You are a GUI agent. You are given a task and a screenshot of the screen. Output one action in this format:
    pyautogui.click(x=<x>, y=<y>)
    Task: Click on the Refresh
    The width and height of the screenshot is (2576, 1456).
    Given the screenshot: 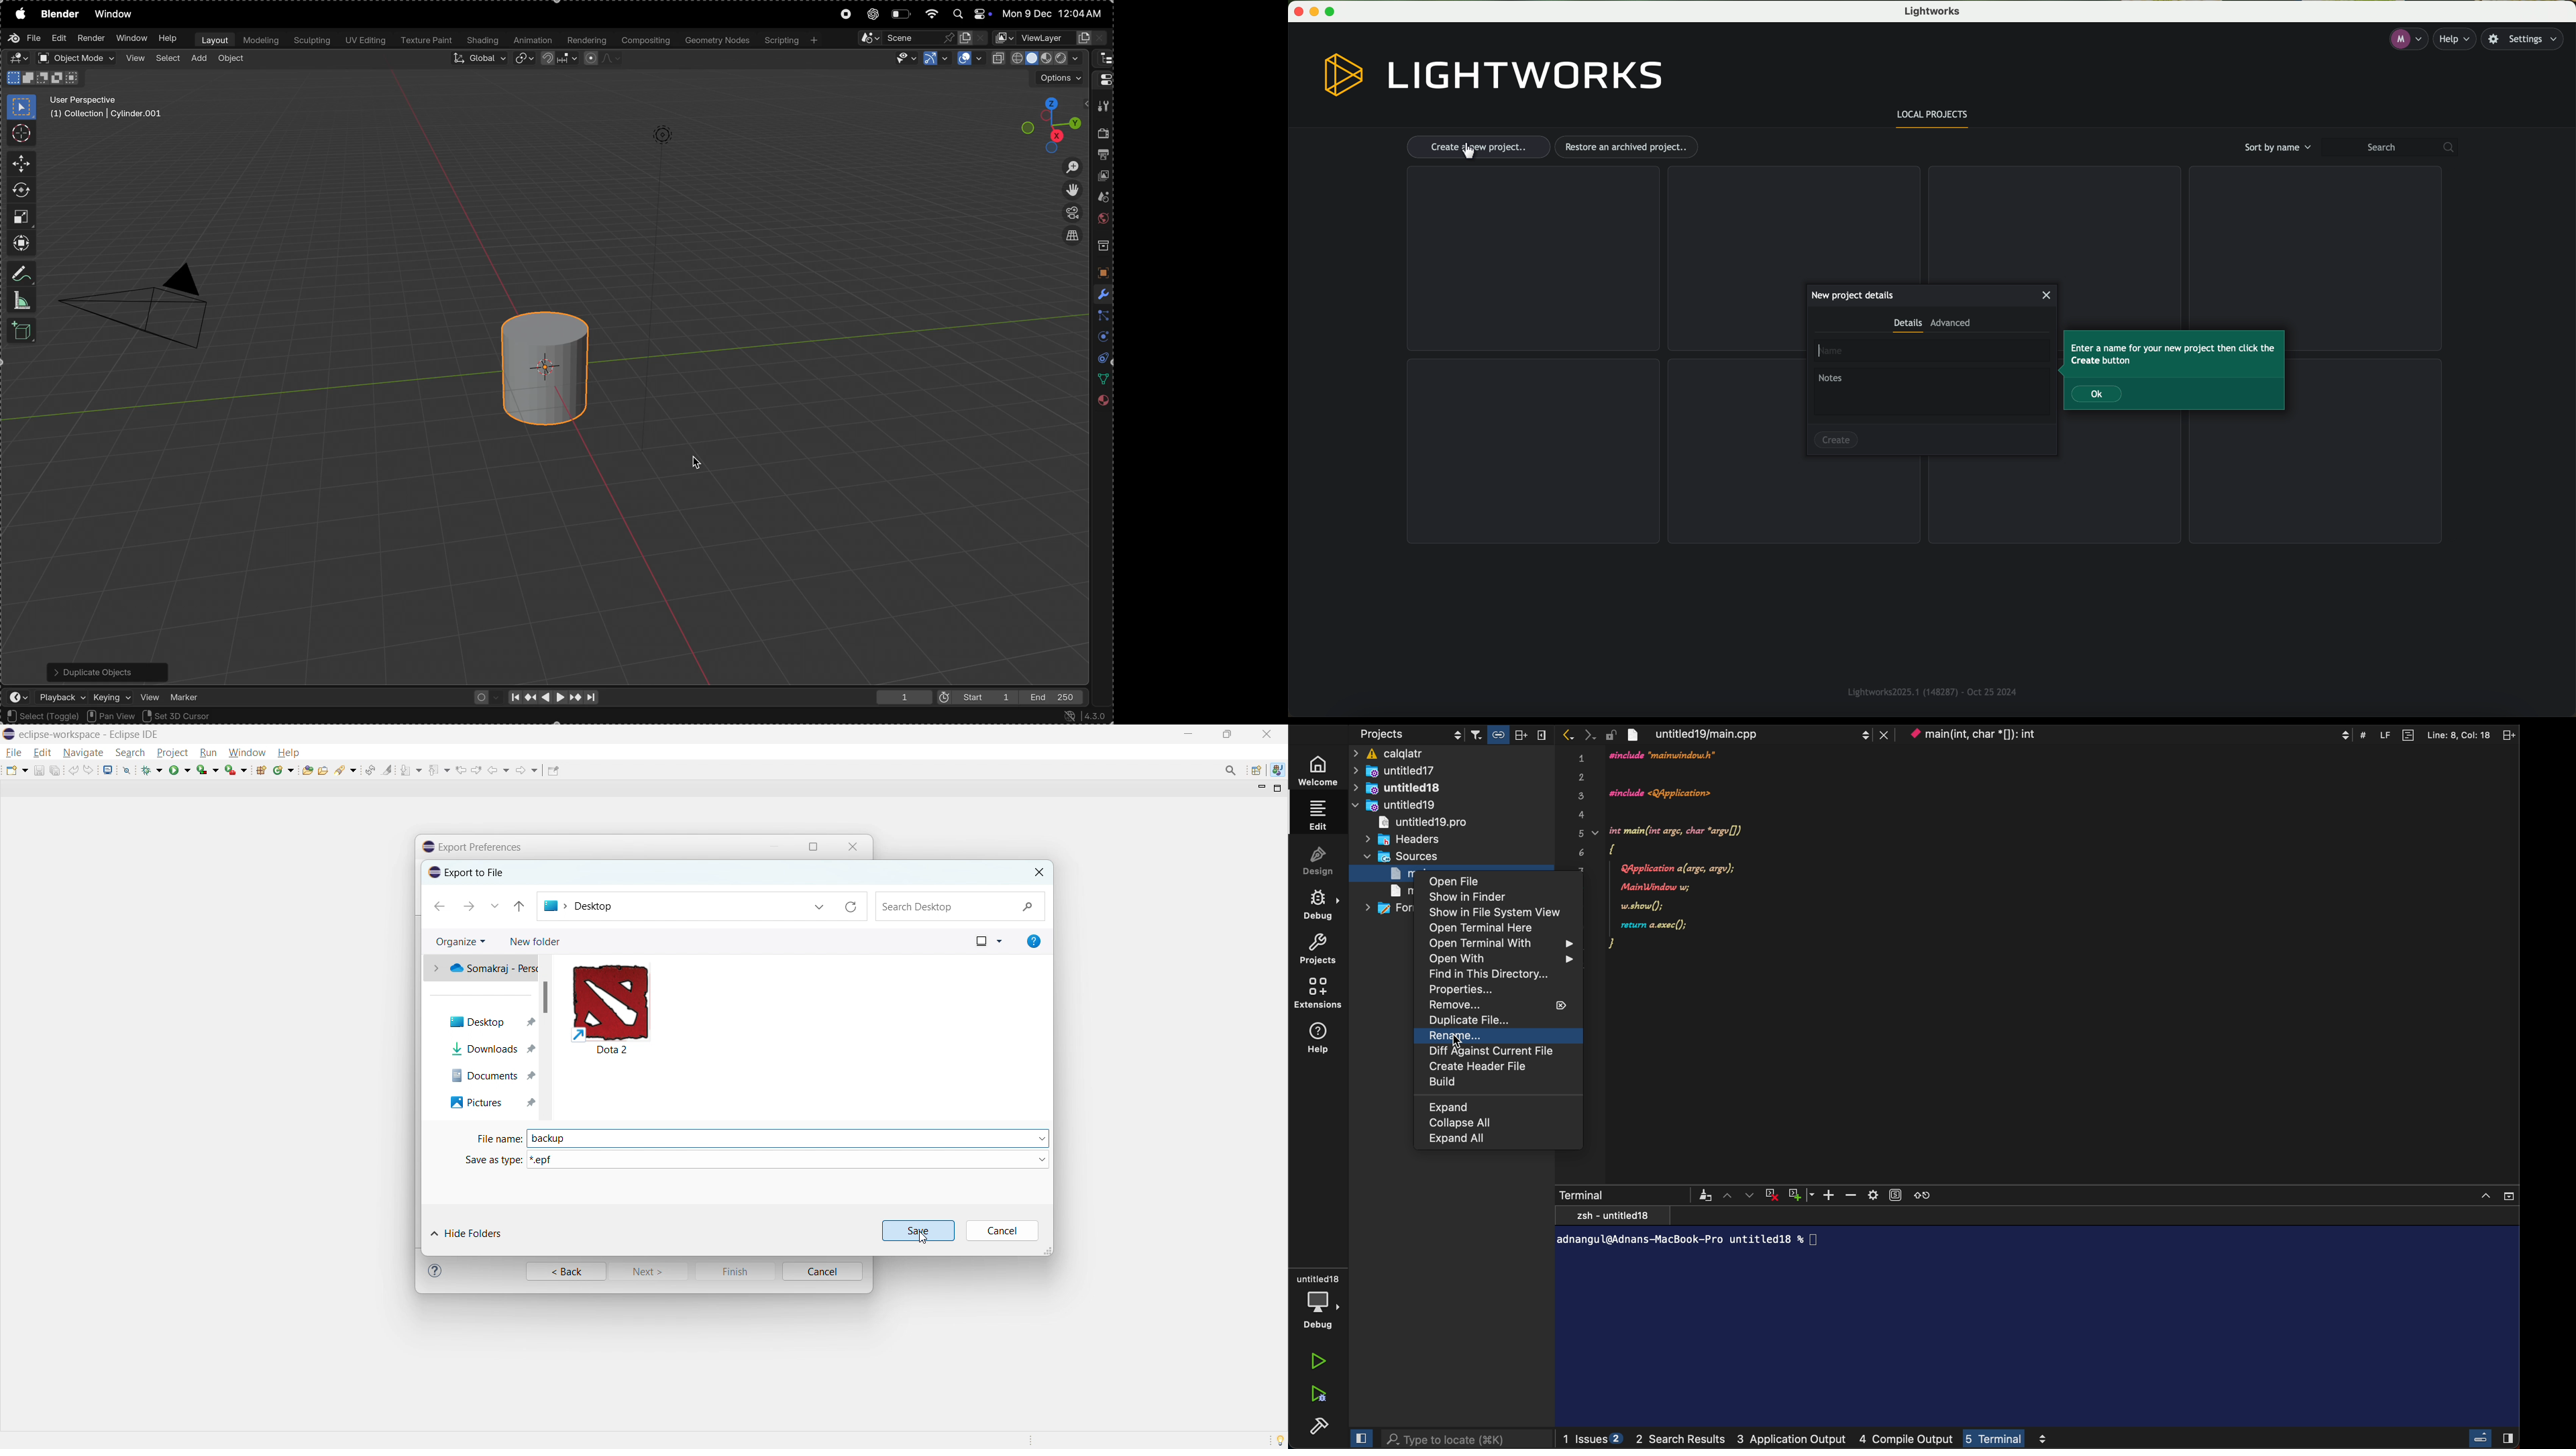 What is the action you would take?
    pyautogui.click(x=1923, y=1193)
    